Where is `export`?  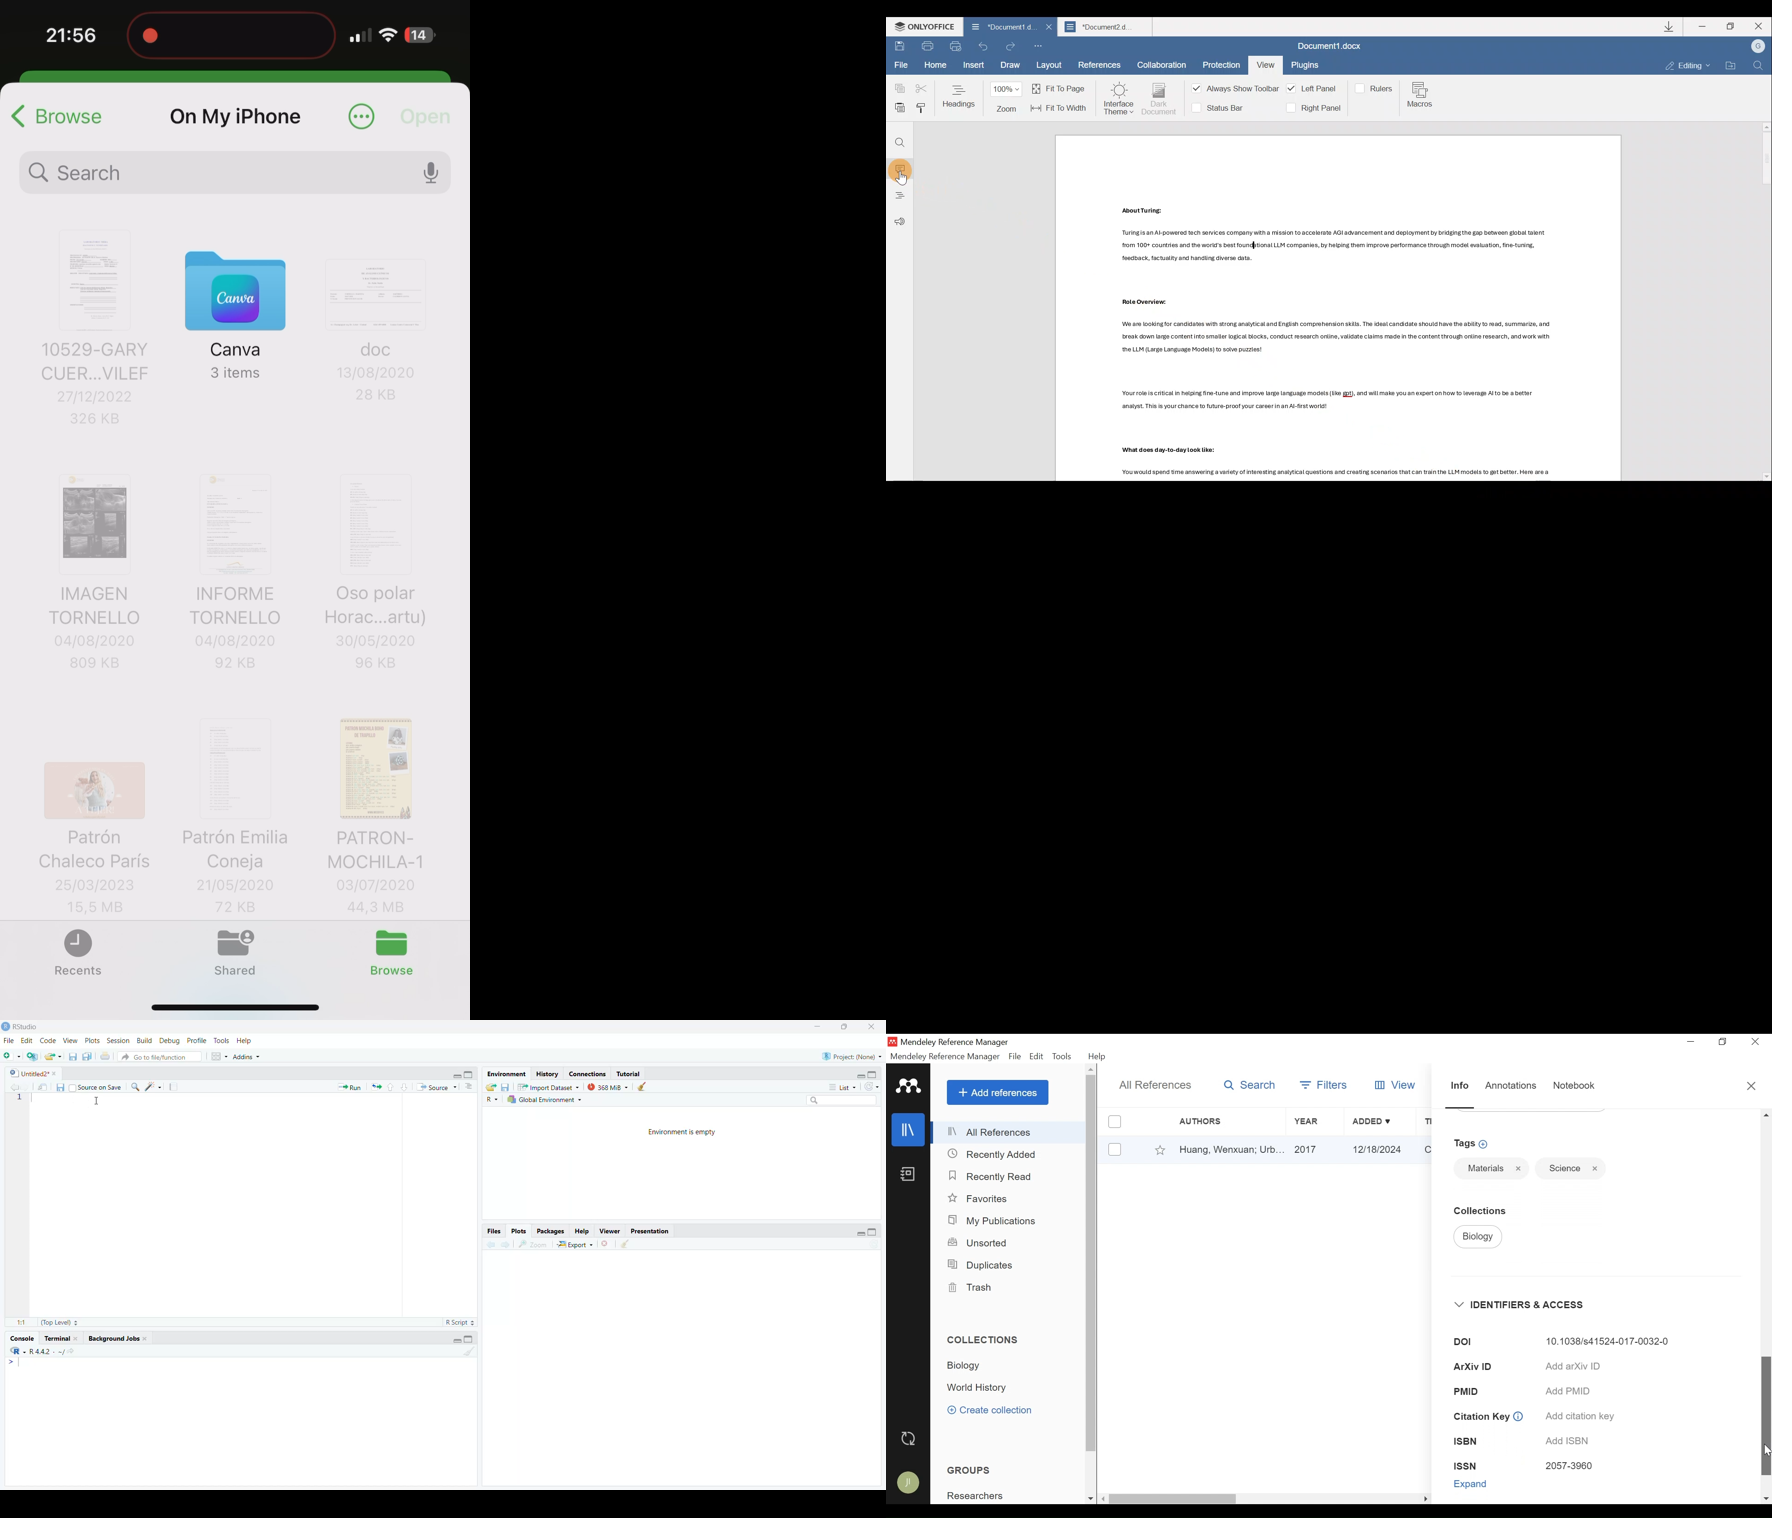 export is located at coordinates (489, 1086).